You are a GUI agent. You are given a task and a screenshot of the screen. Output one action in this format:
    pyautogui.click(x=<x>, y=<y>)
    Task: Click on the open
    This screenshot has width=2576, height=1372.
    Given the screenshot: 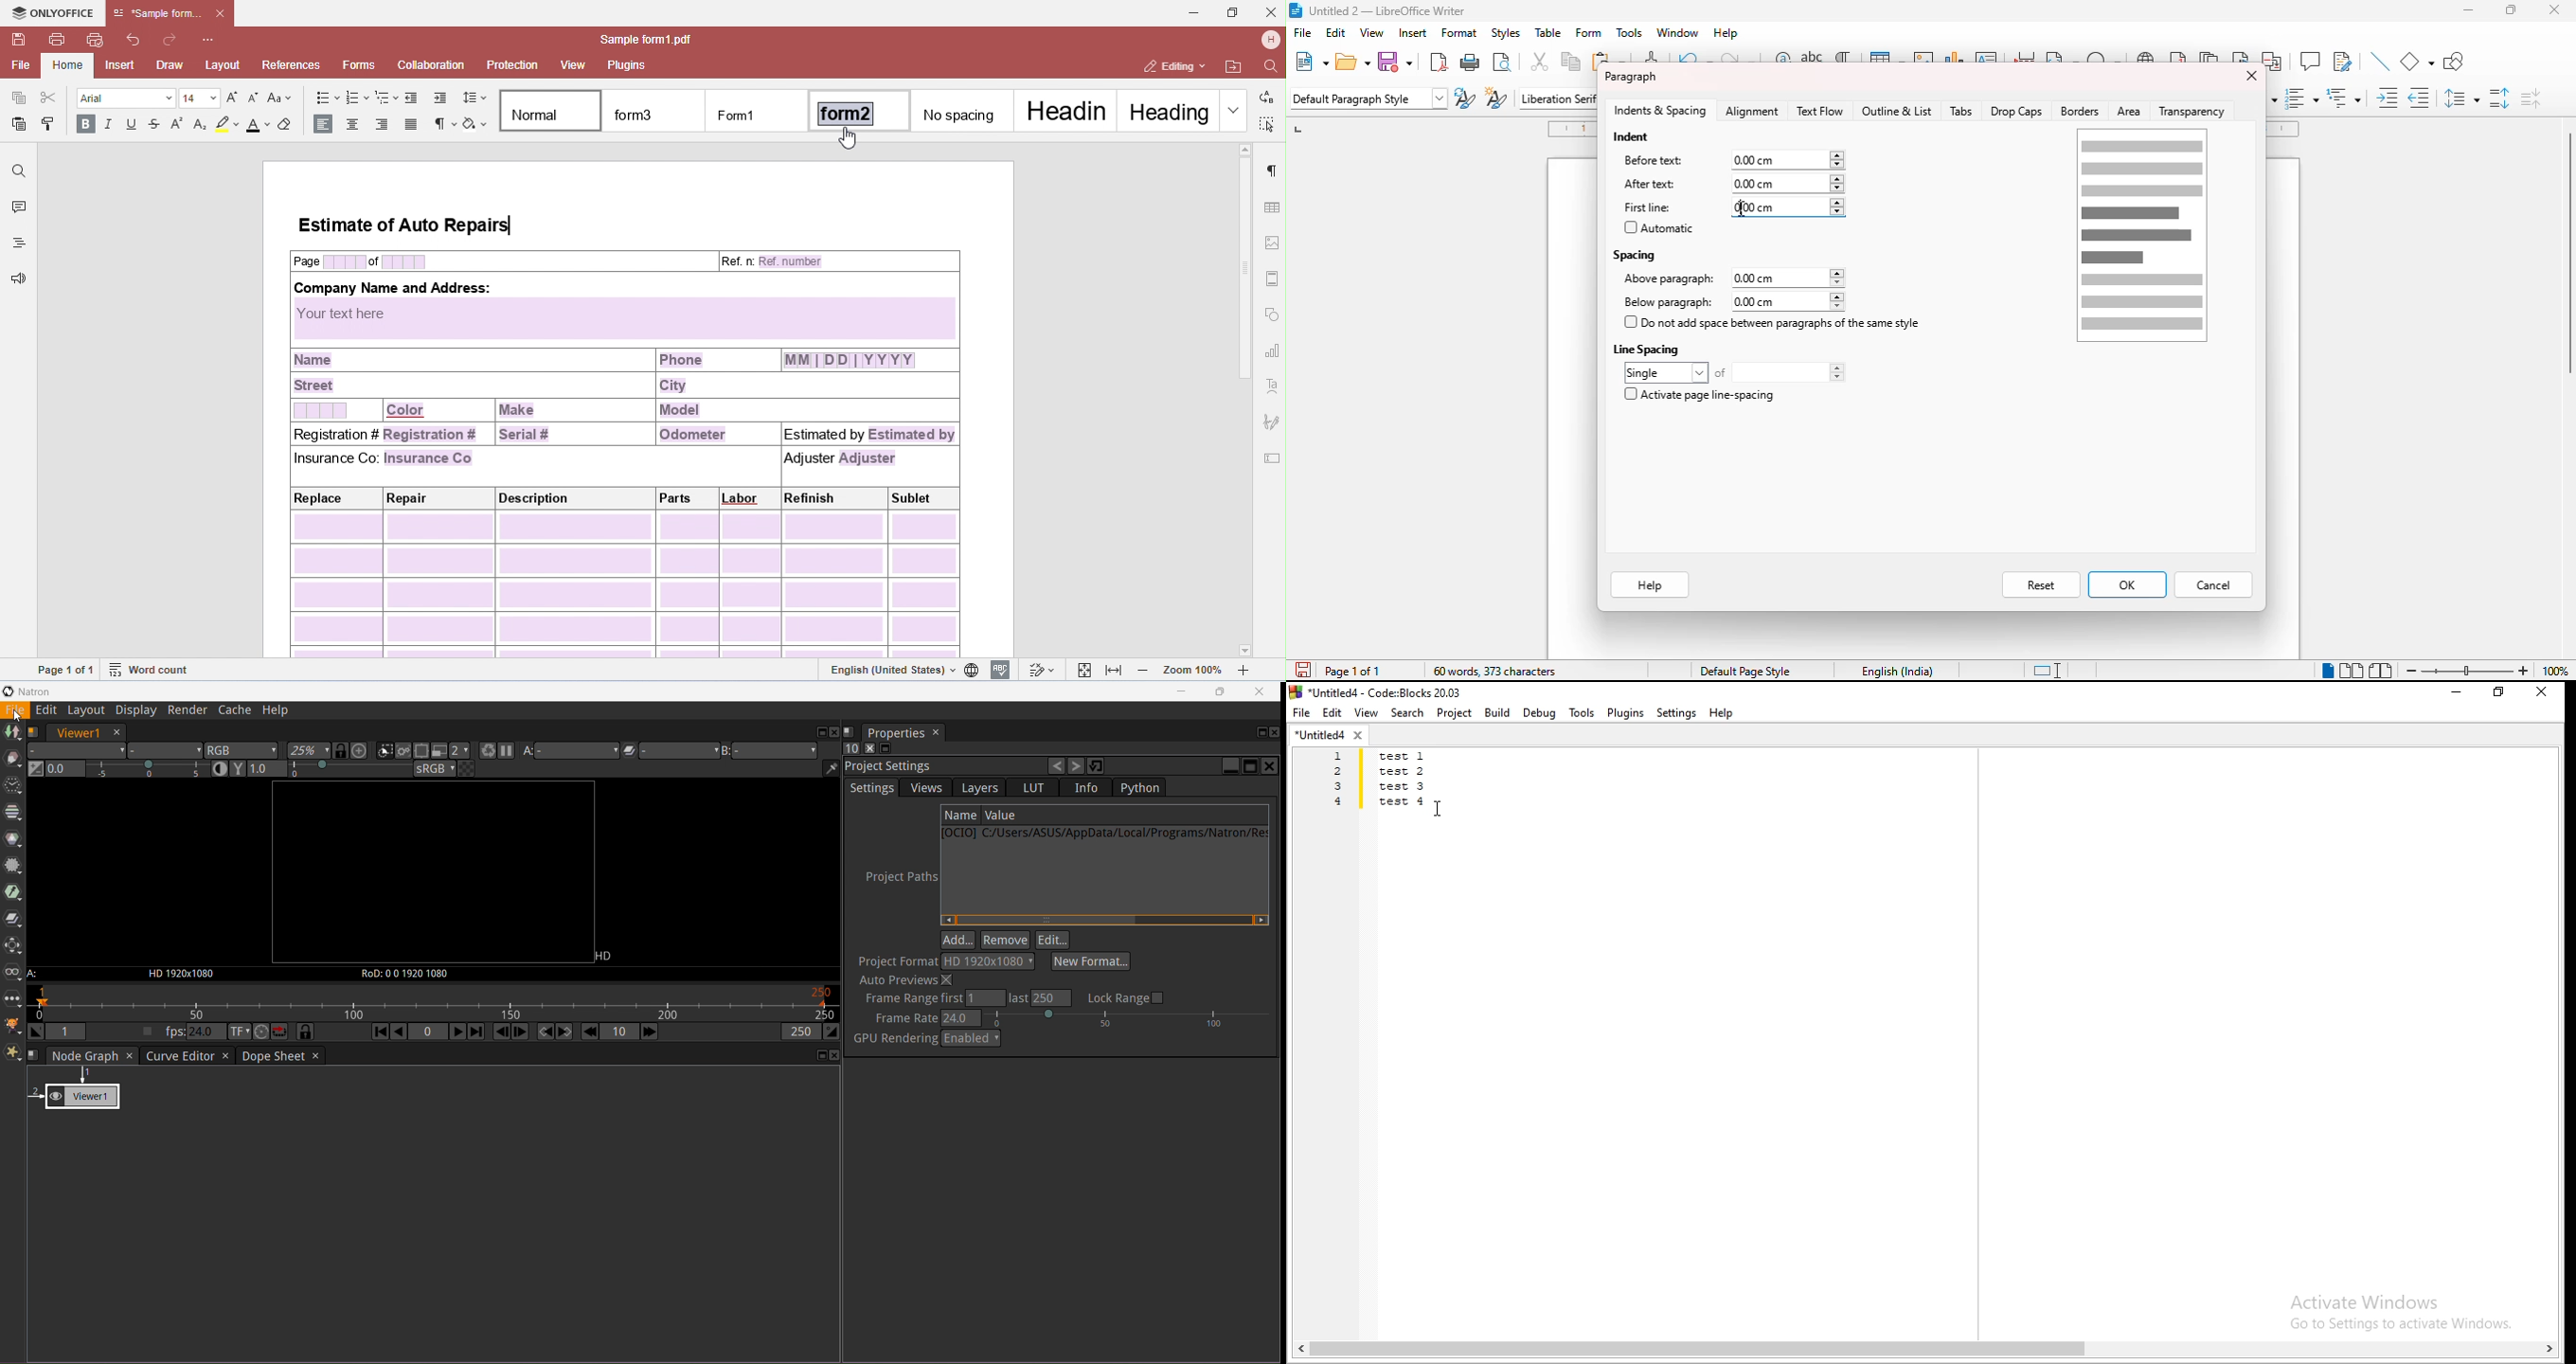 What is the action you would take?
    pyautogui.click(x=1353, y=61)
    